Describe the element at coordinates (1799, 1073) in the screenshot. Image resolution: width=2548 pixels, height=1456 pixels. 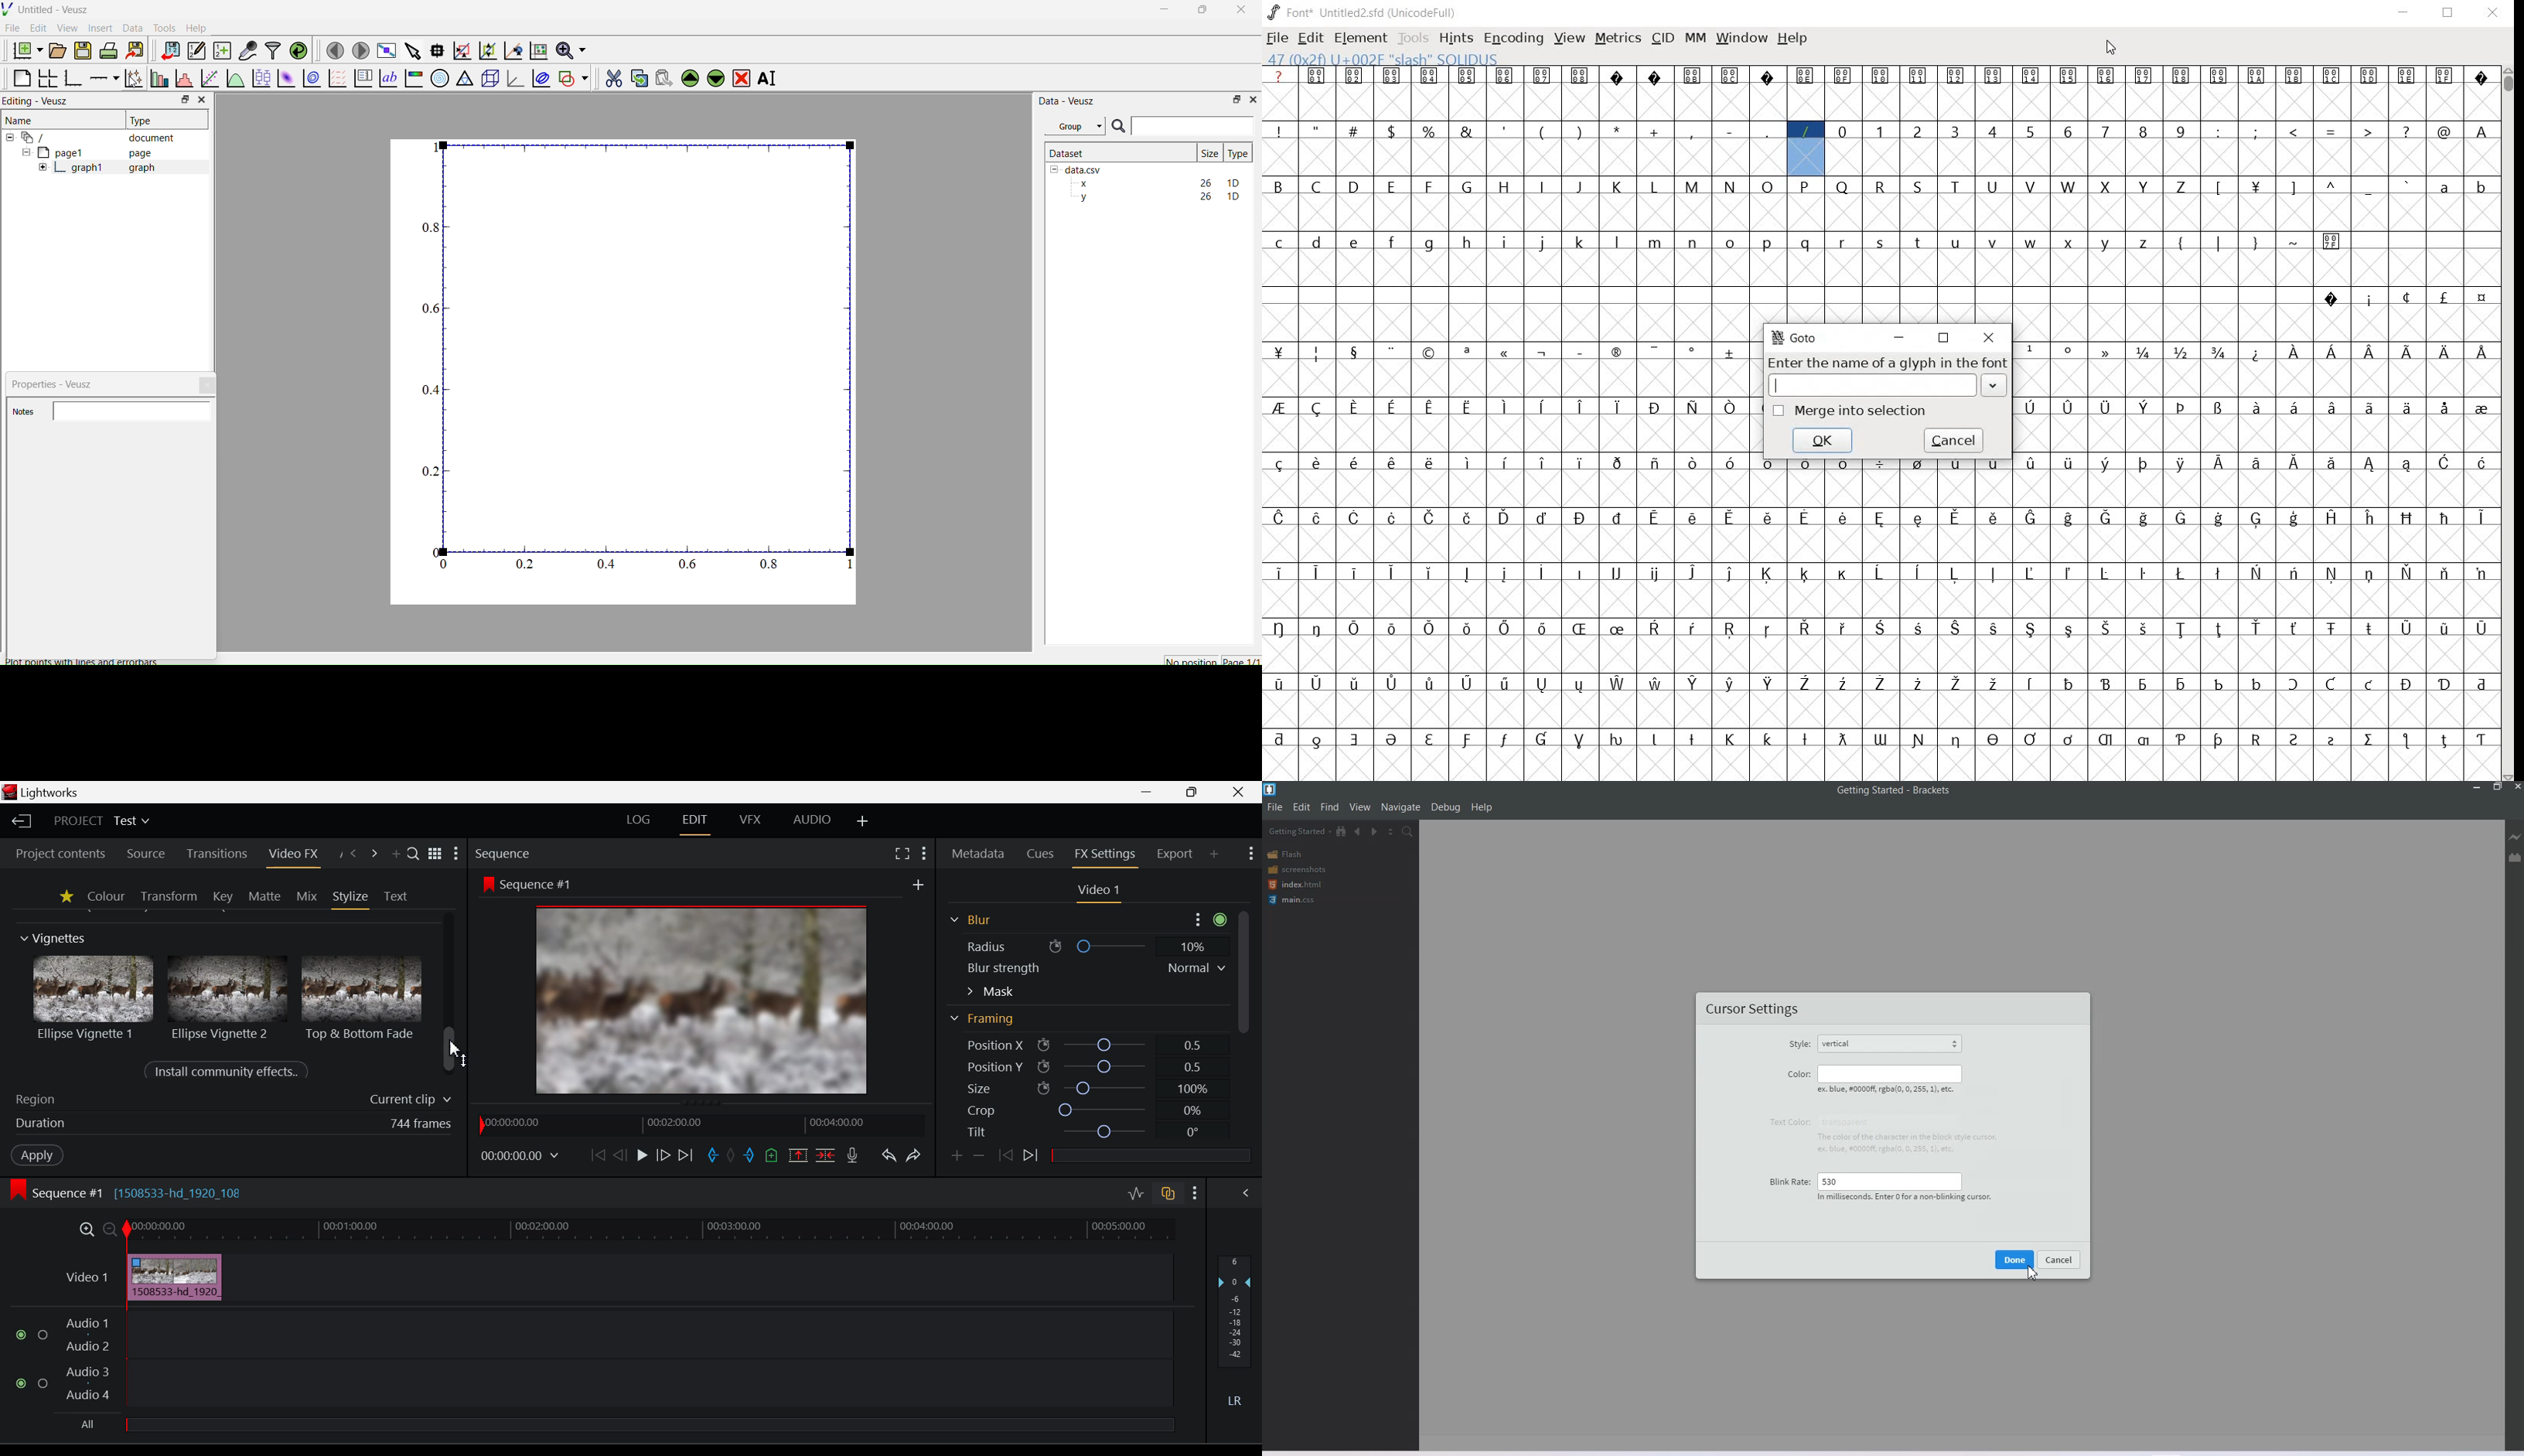
I see `Colour` at that location.